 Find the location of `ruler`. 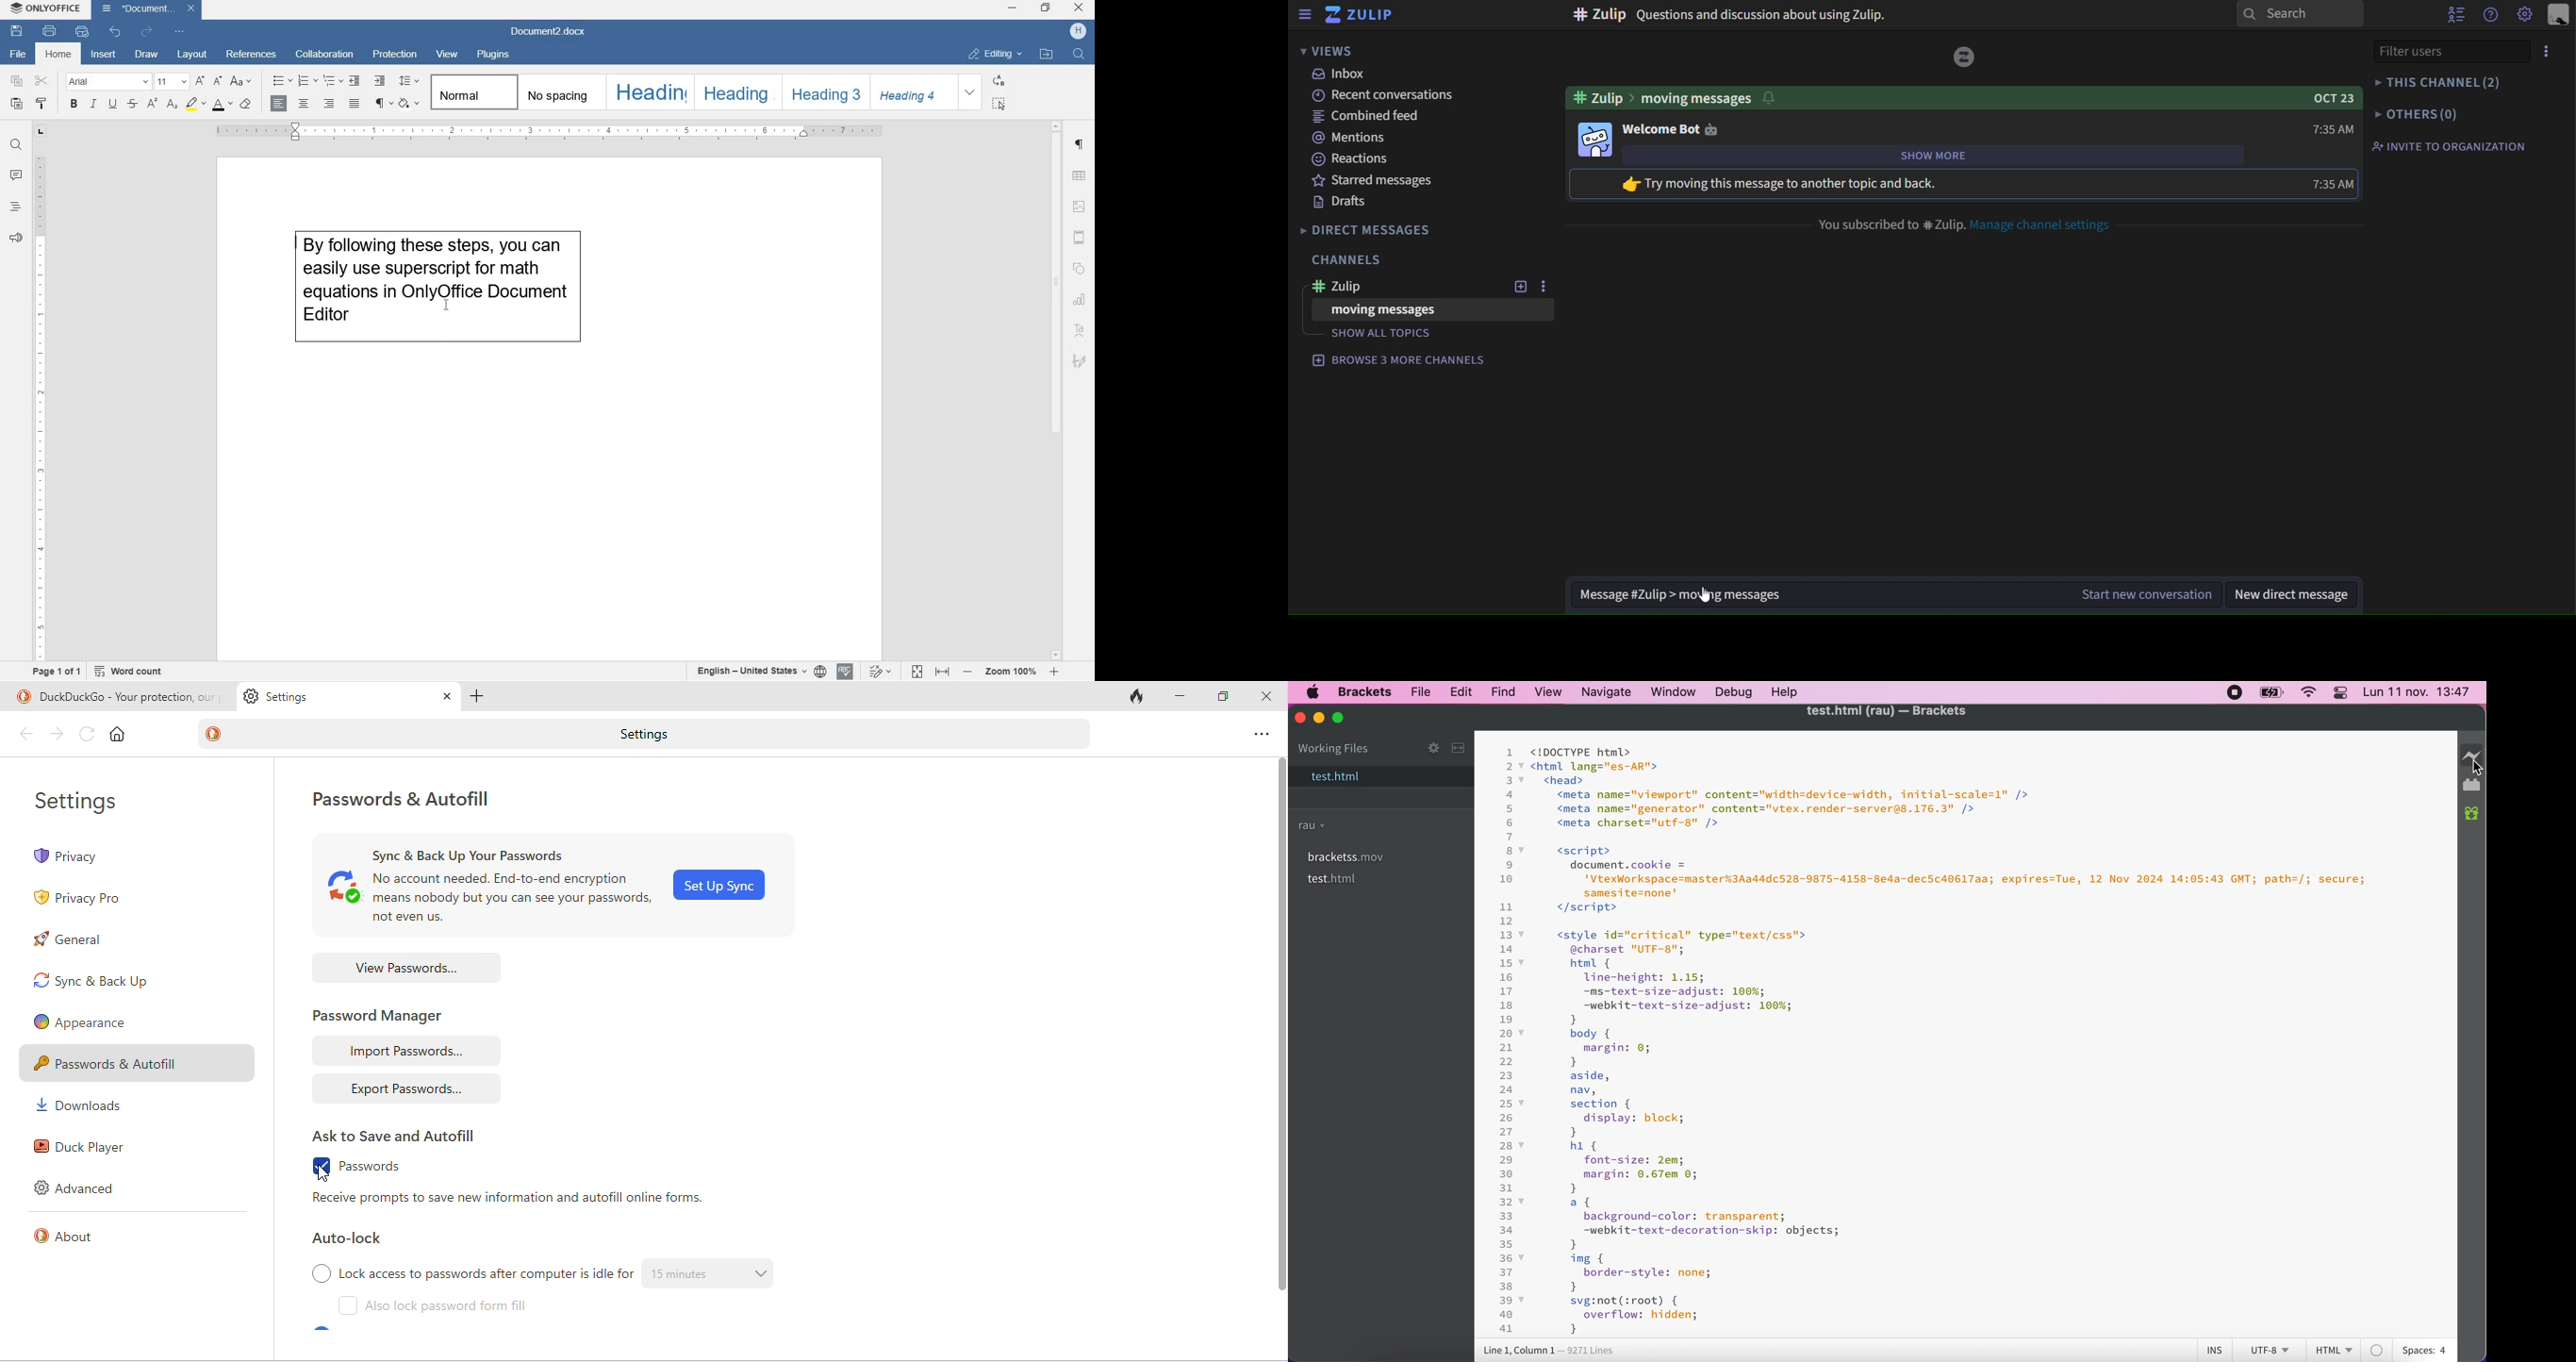

ruler is located at coordinates (552, 133).